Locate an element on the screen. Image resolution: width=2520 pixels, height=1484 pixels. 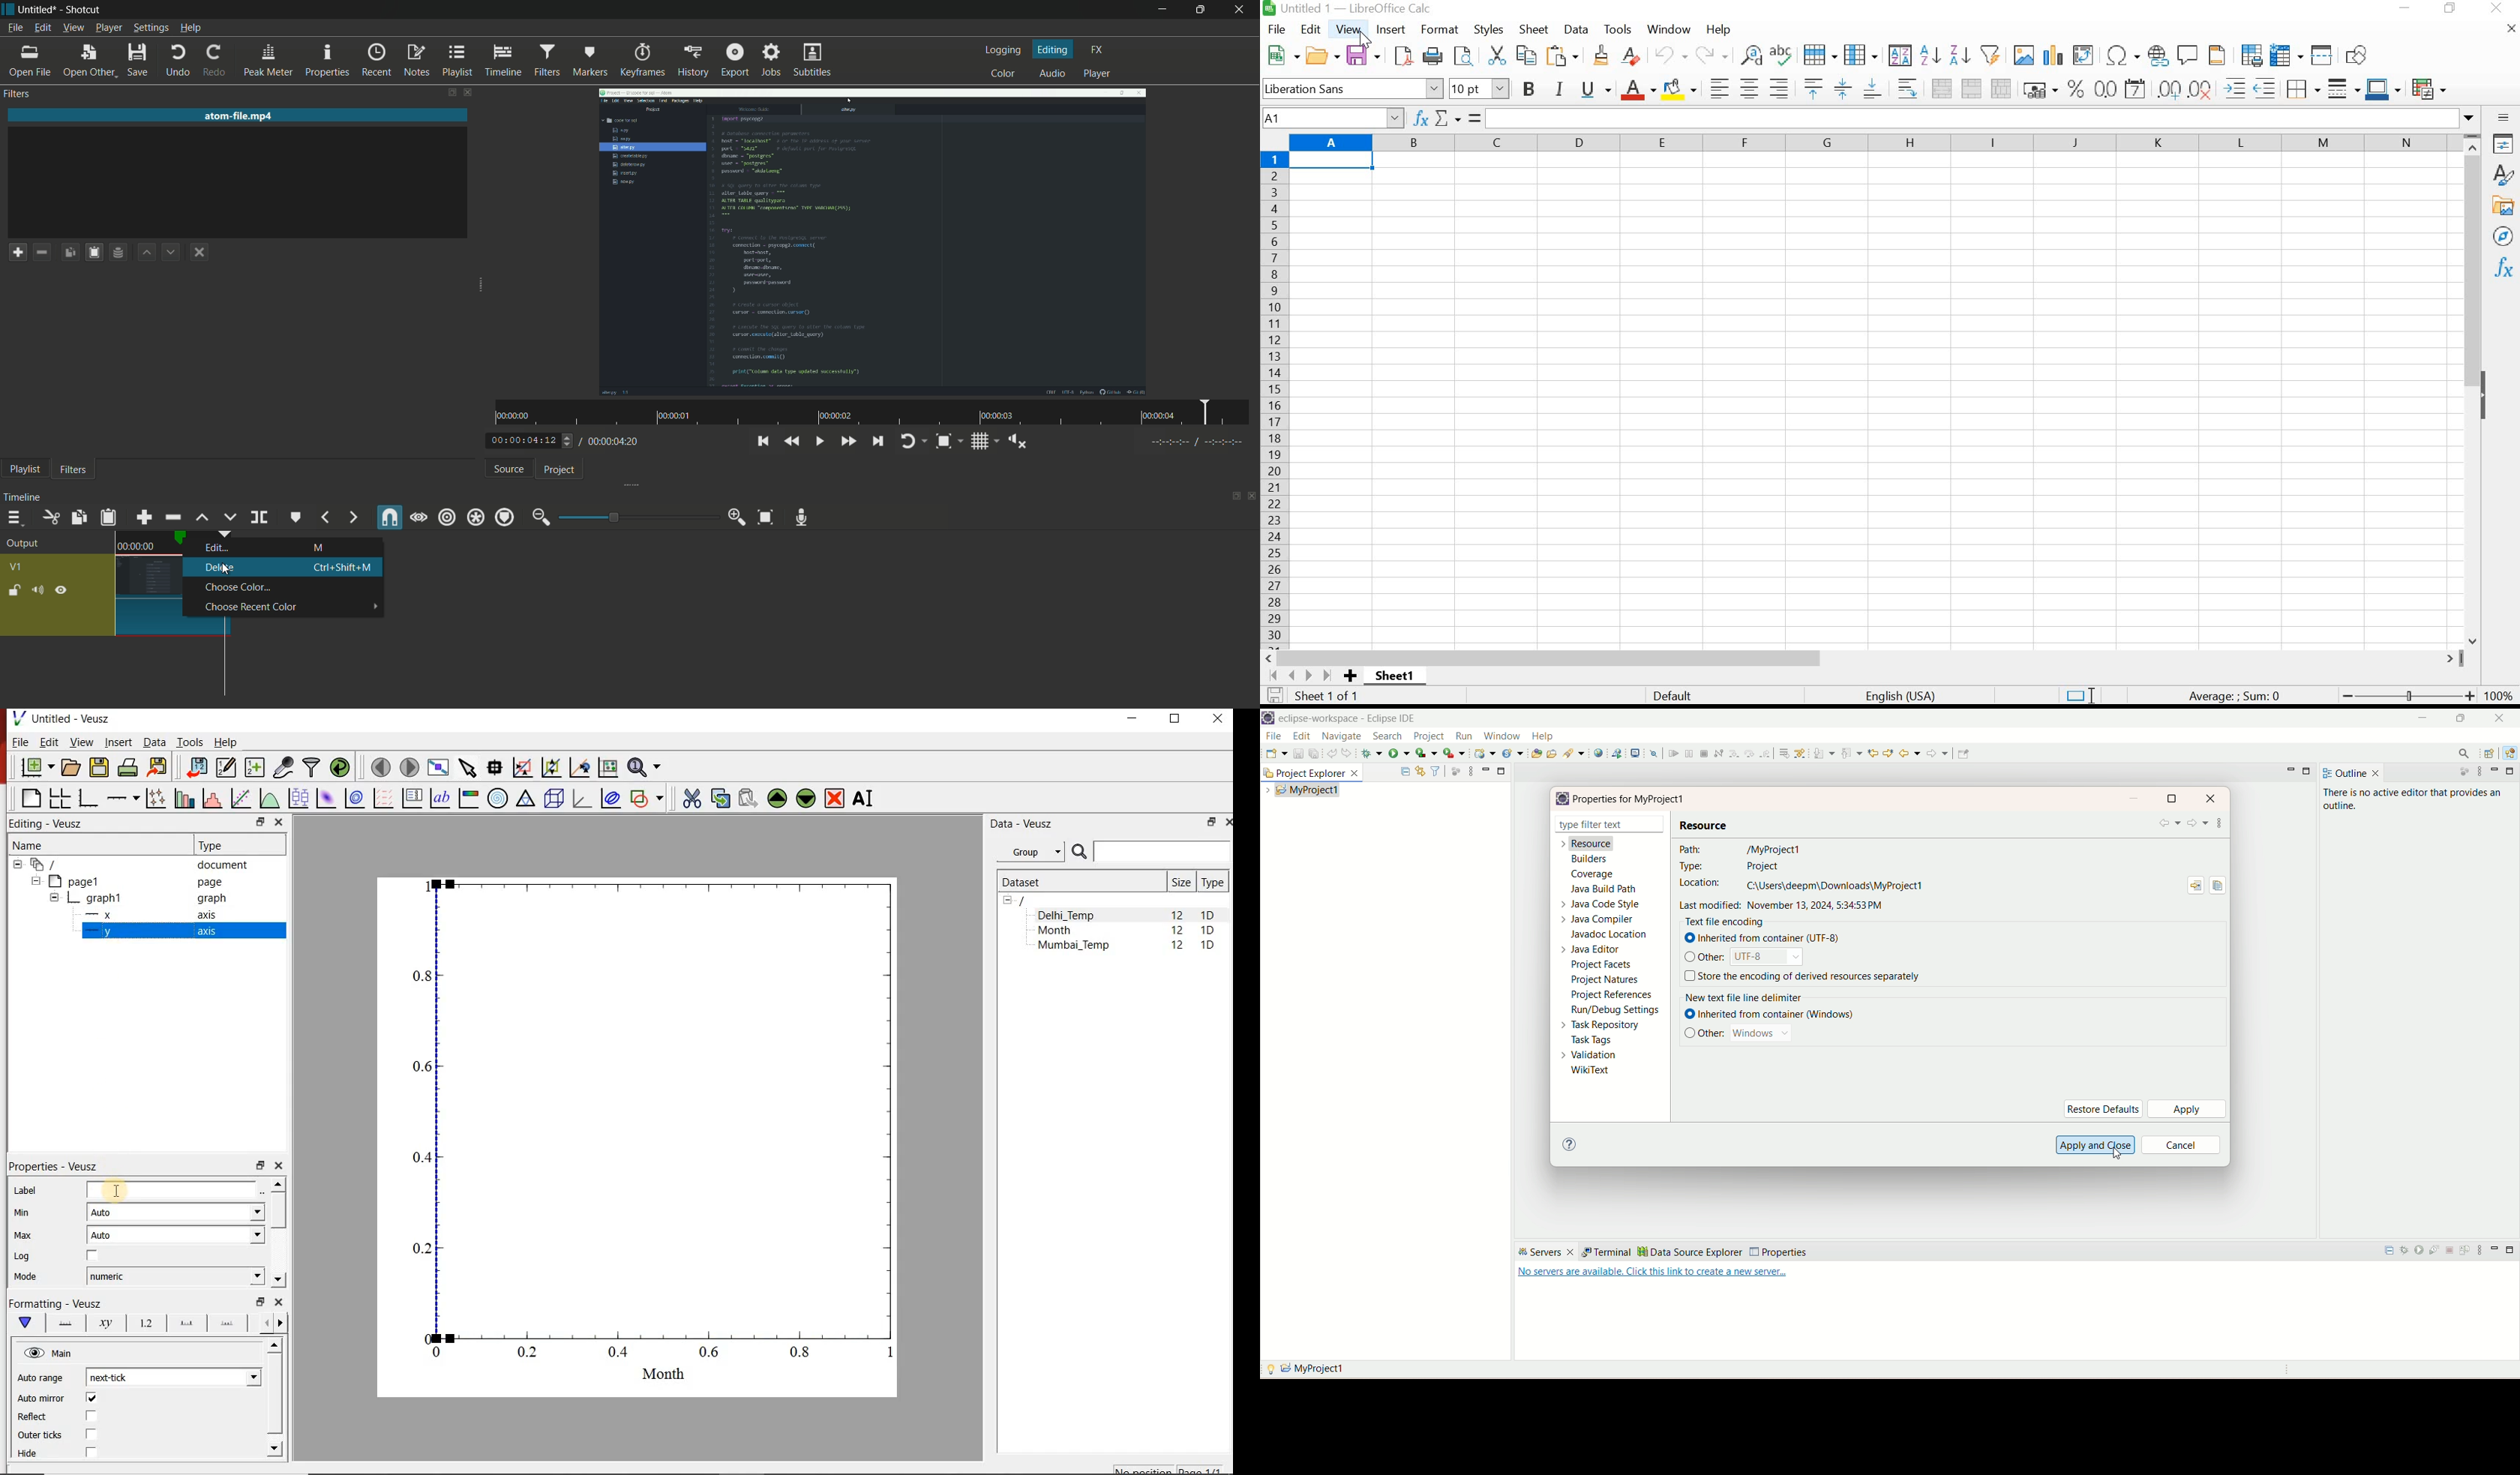
history is located at coordinates (692, 62).